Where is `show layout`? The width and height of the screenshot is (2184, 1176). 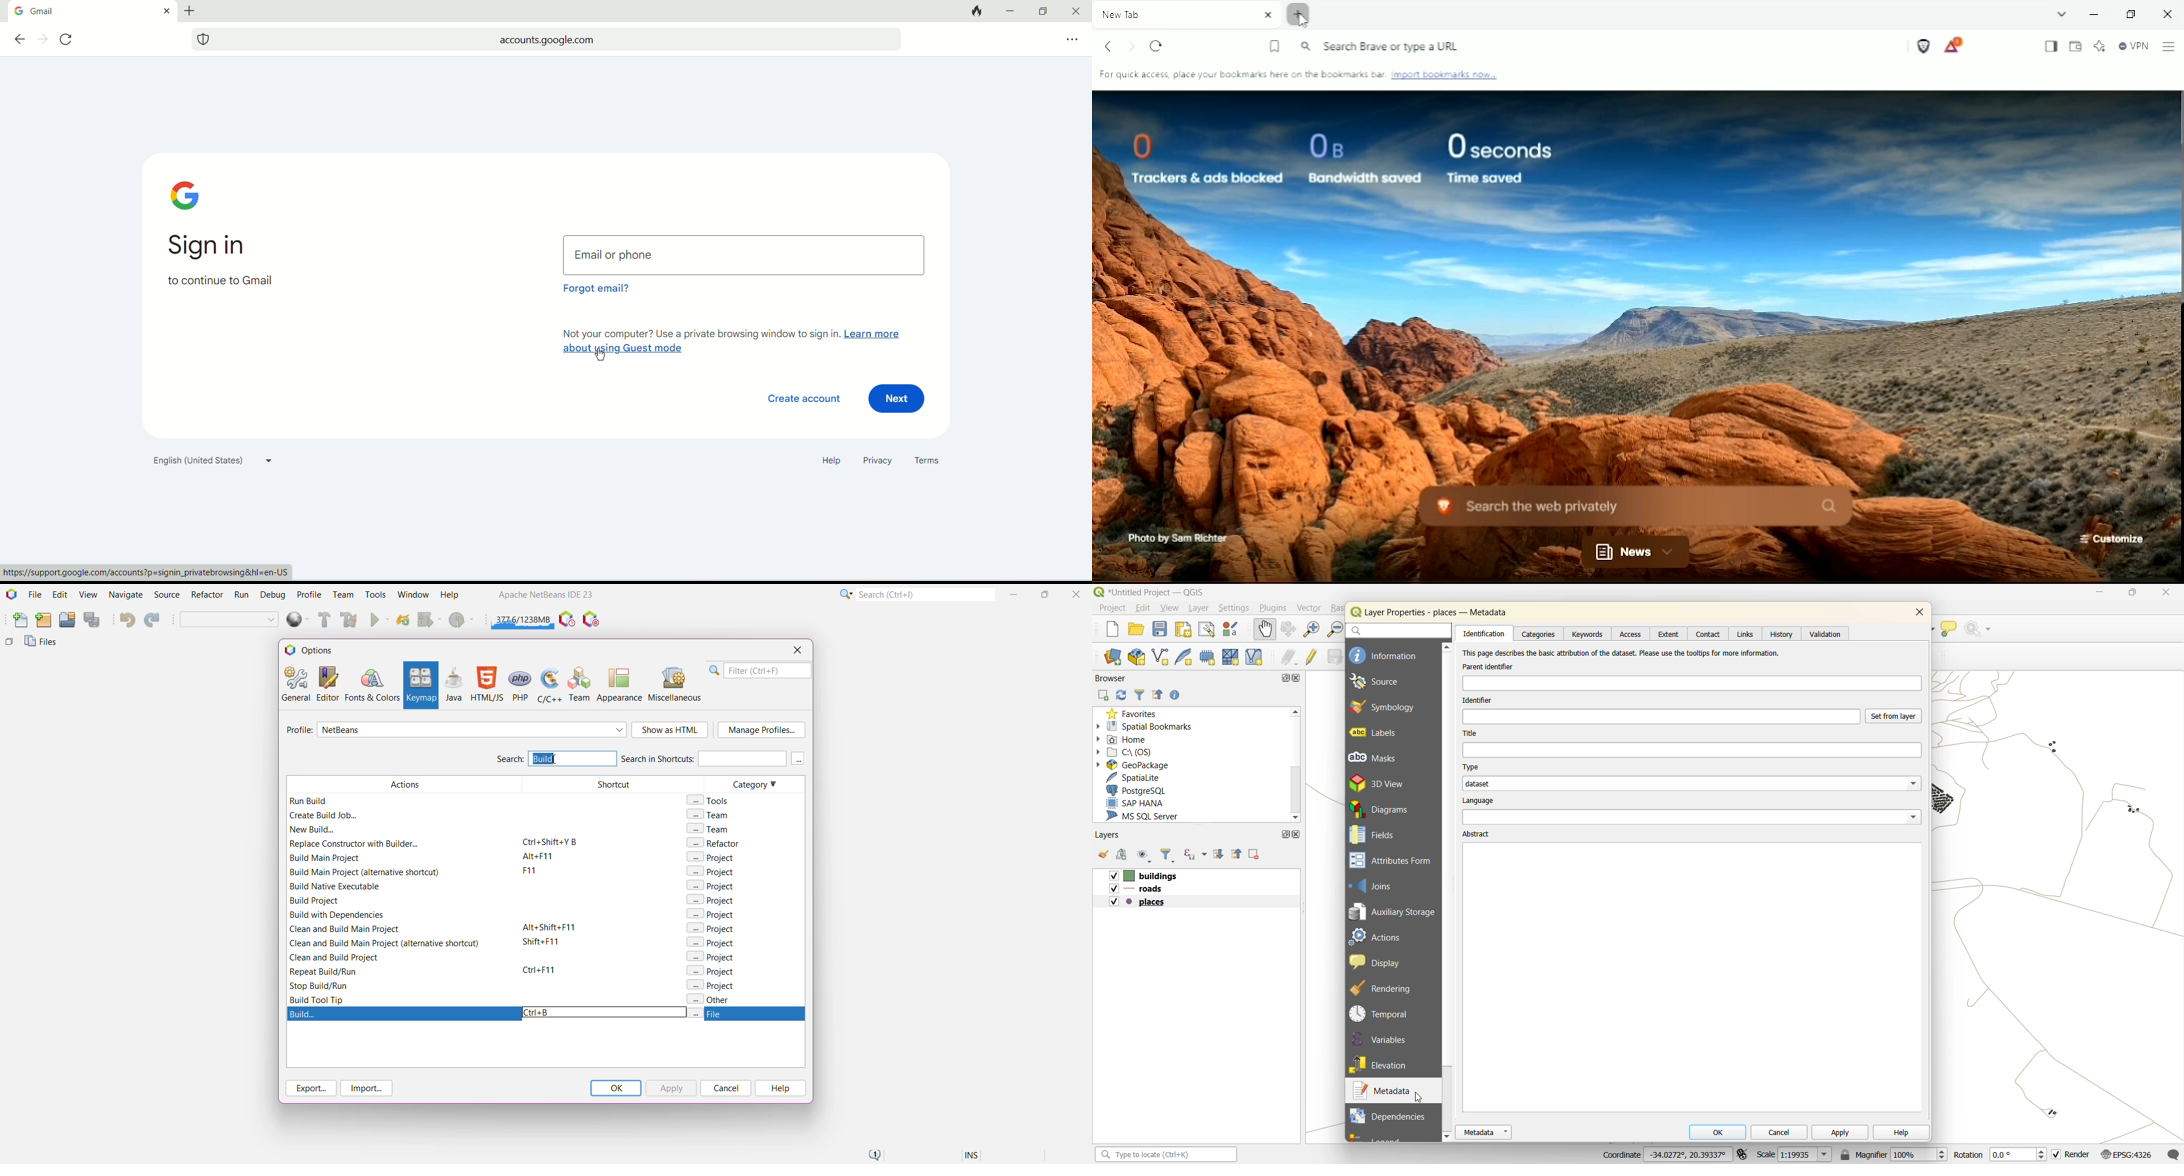 show layout is located at coordinates (1209, 630).